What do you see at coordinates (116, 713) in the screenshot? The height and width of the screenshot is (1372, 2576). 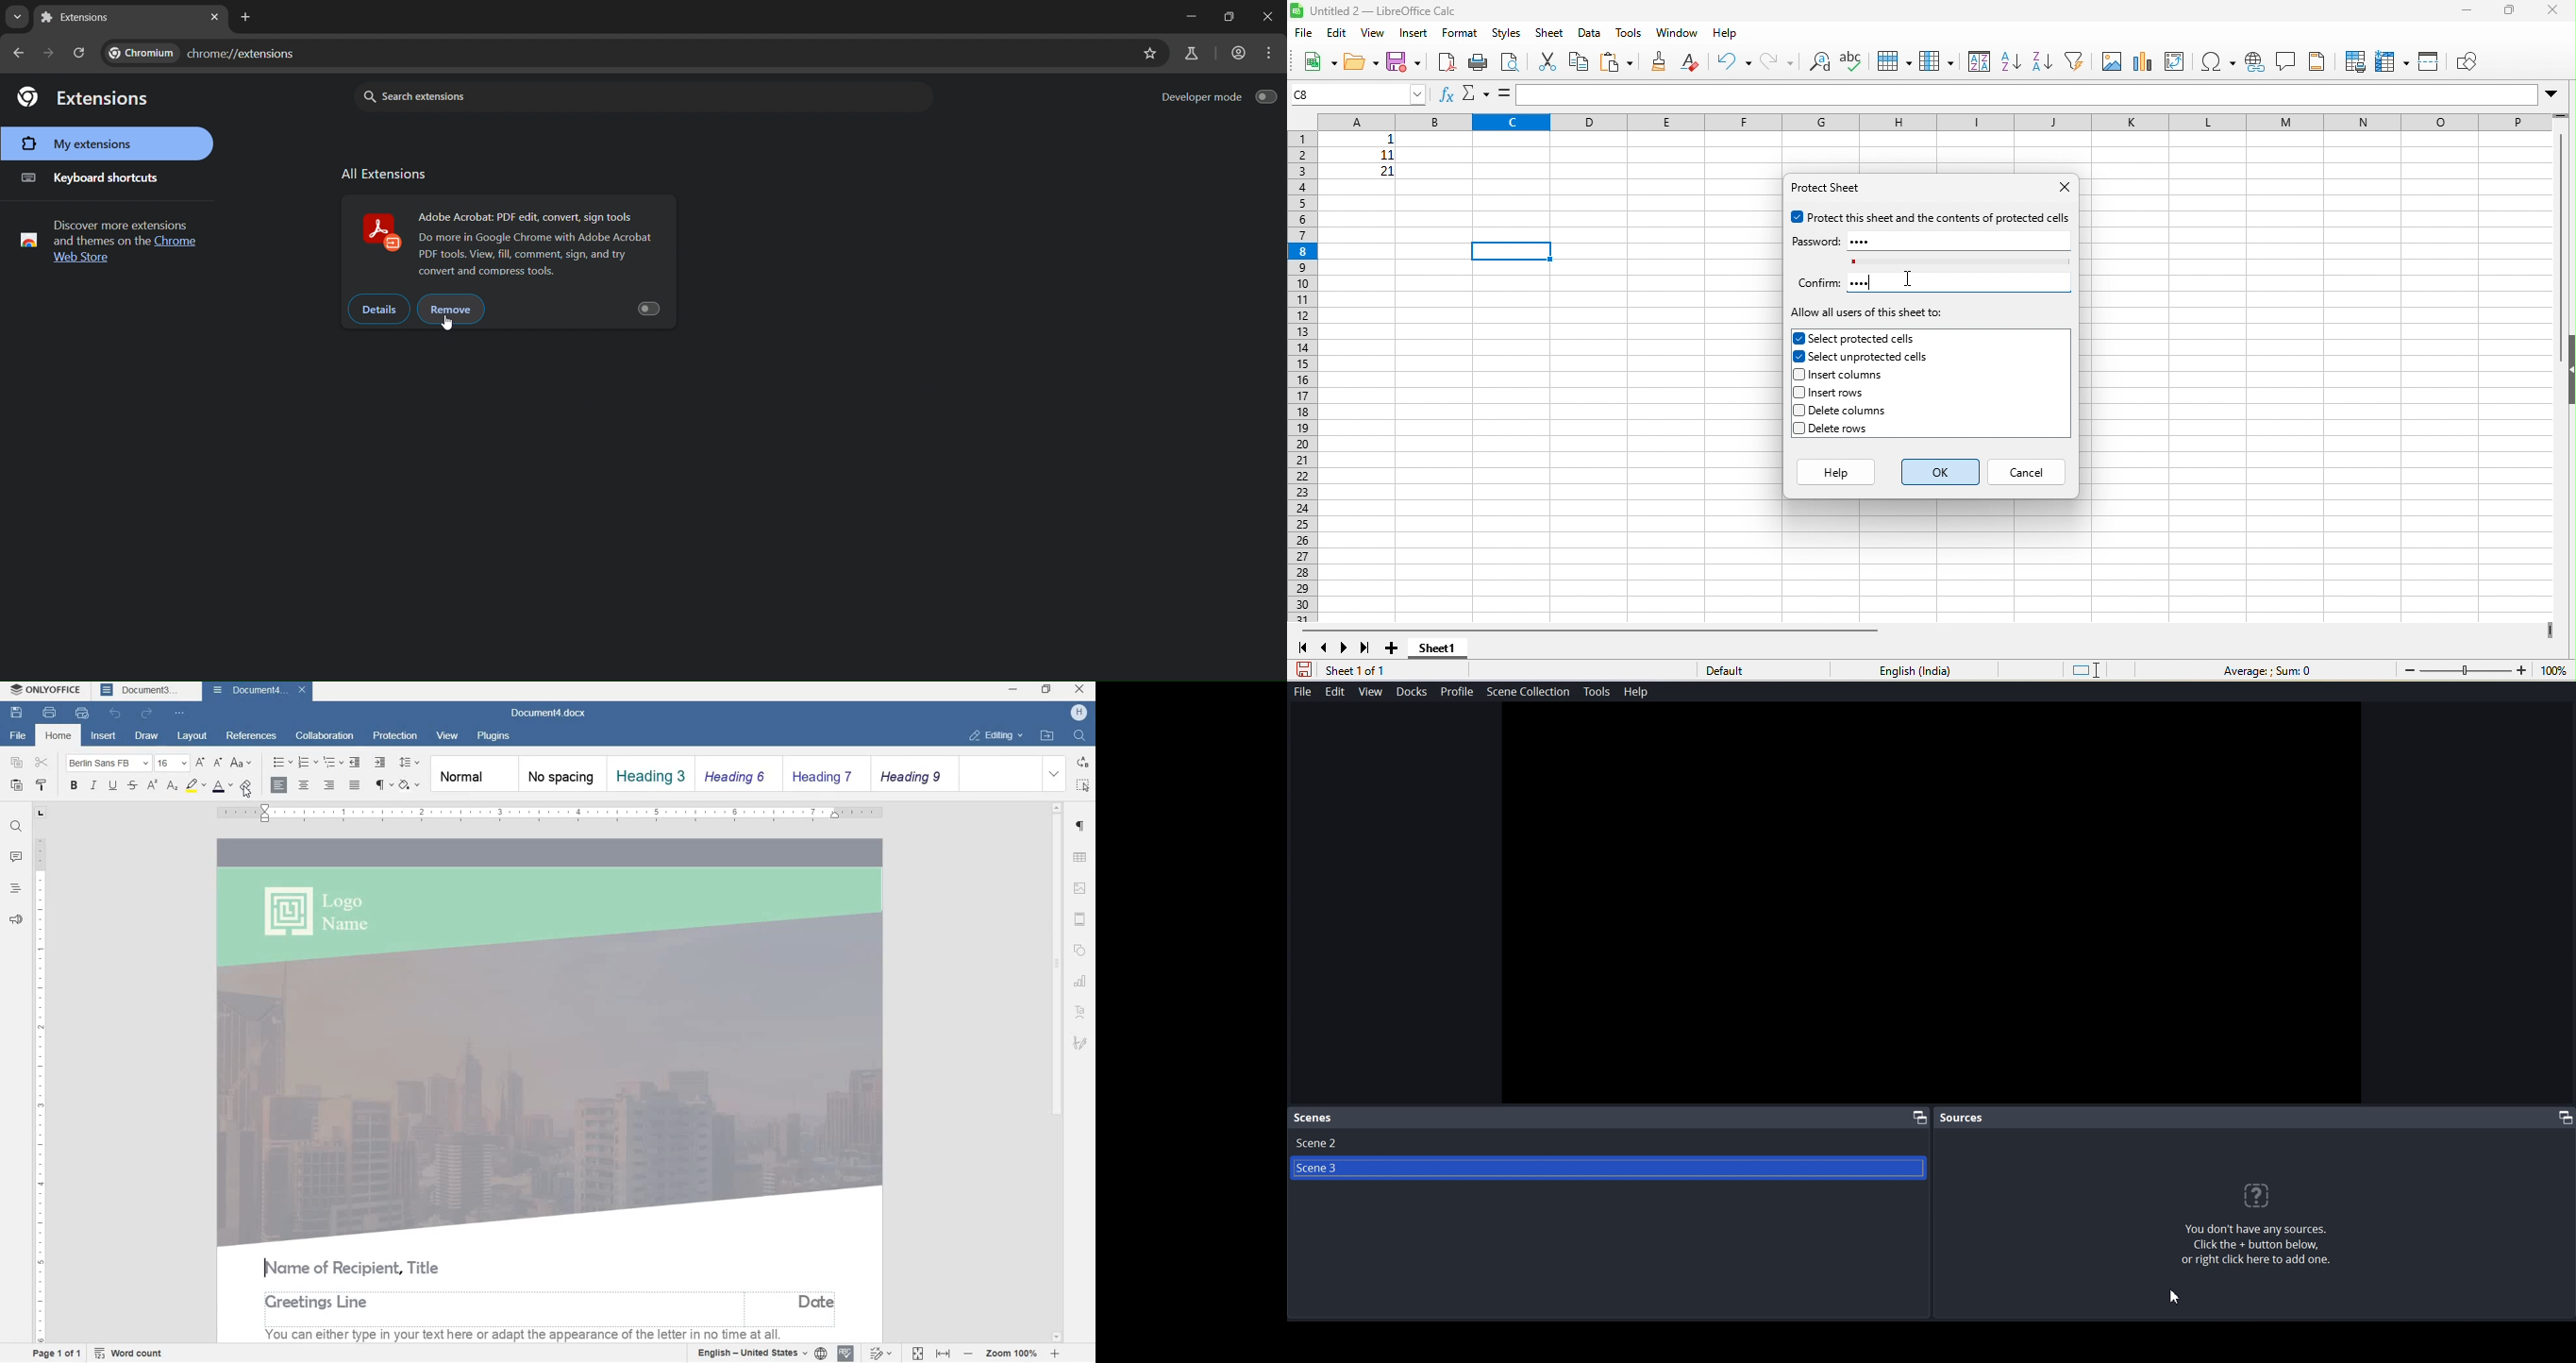 I see `undo` at bounding box center [116, 713].